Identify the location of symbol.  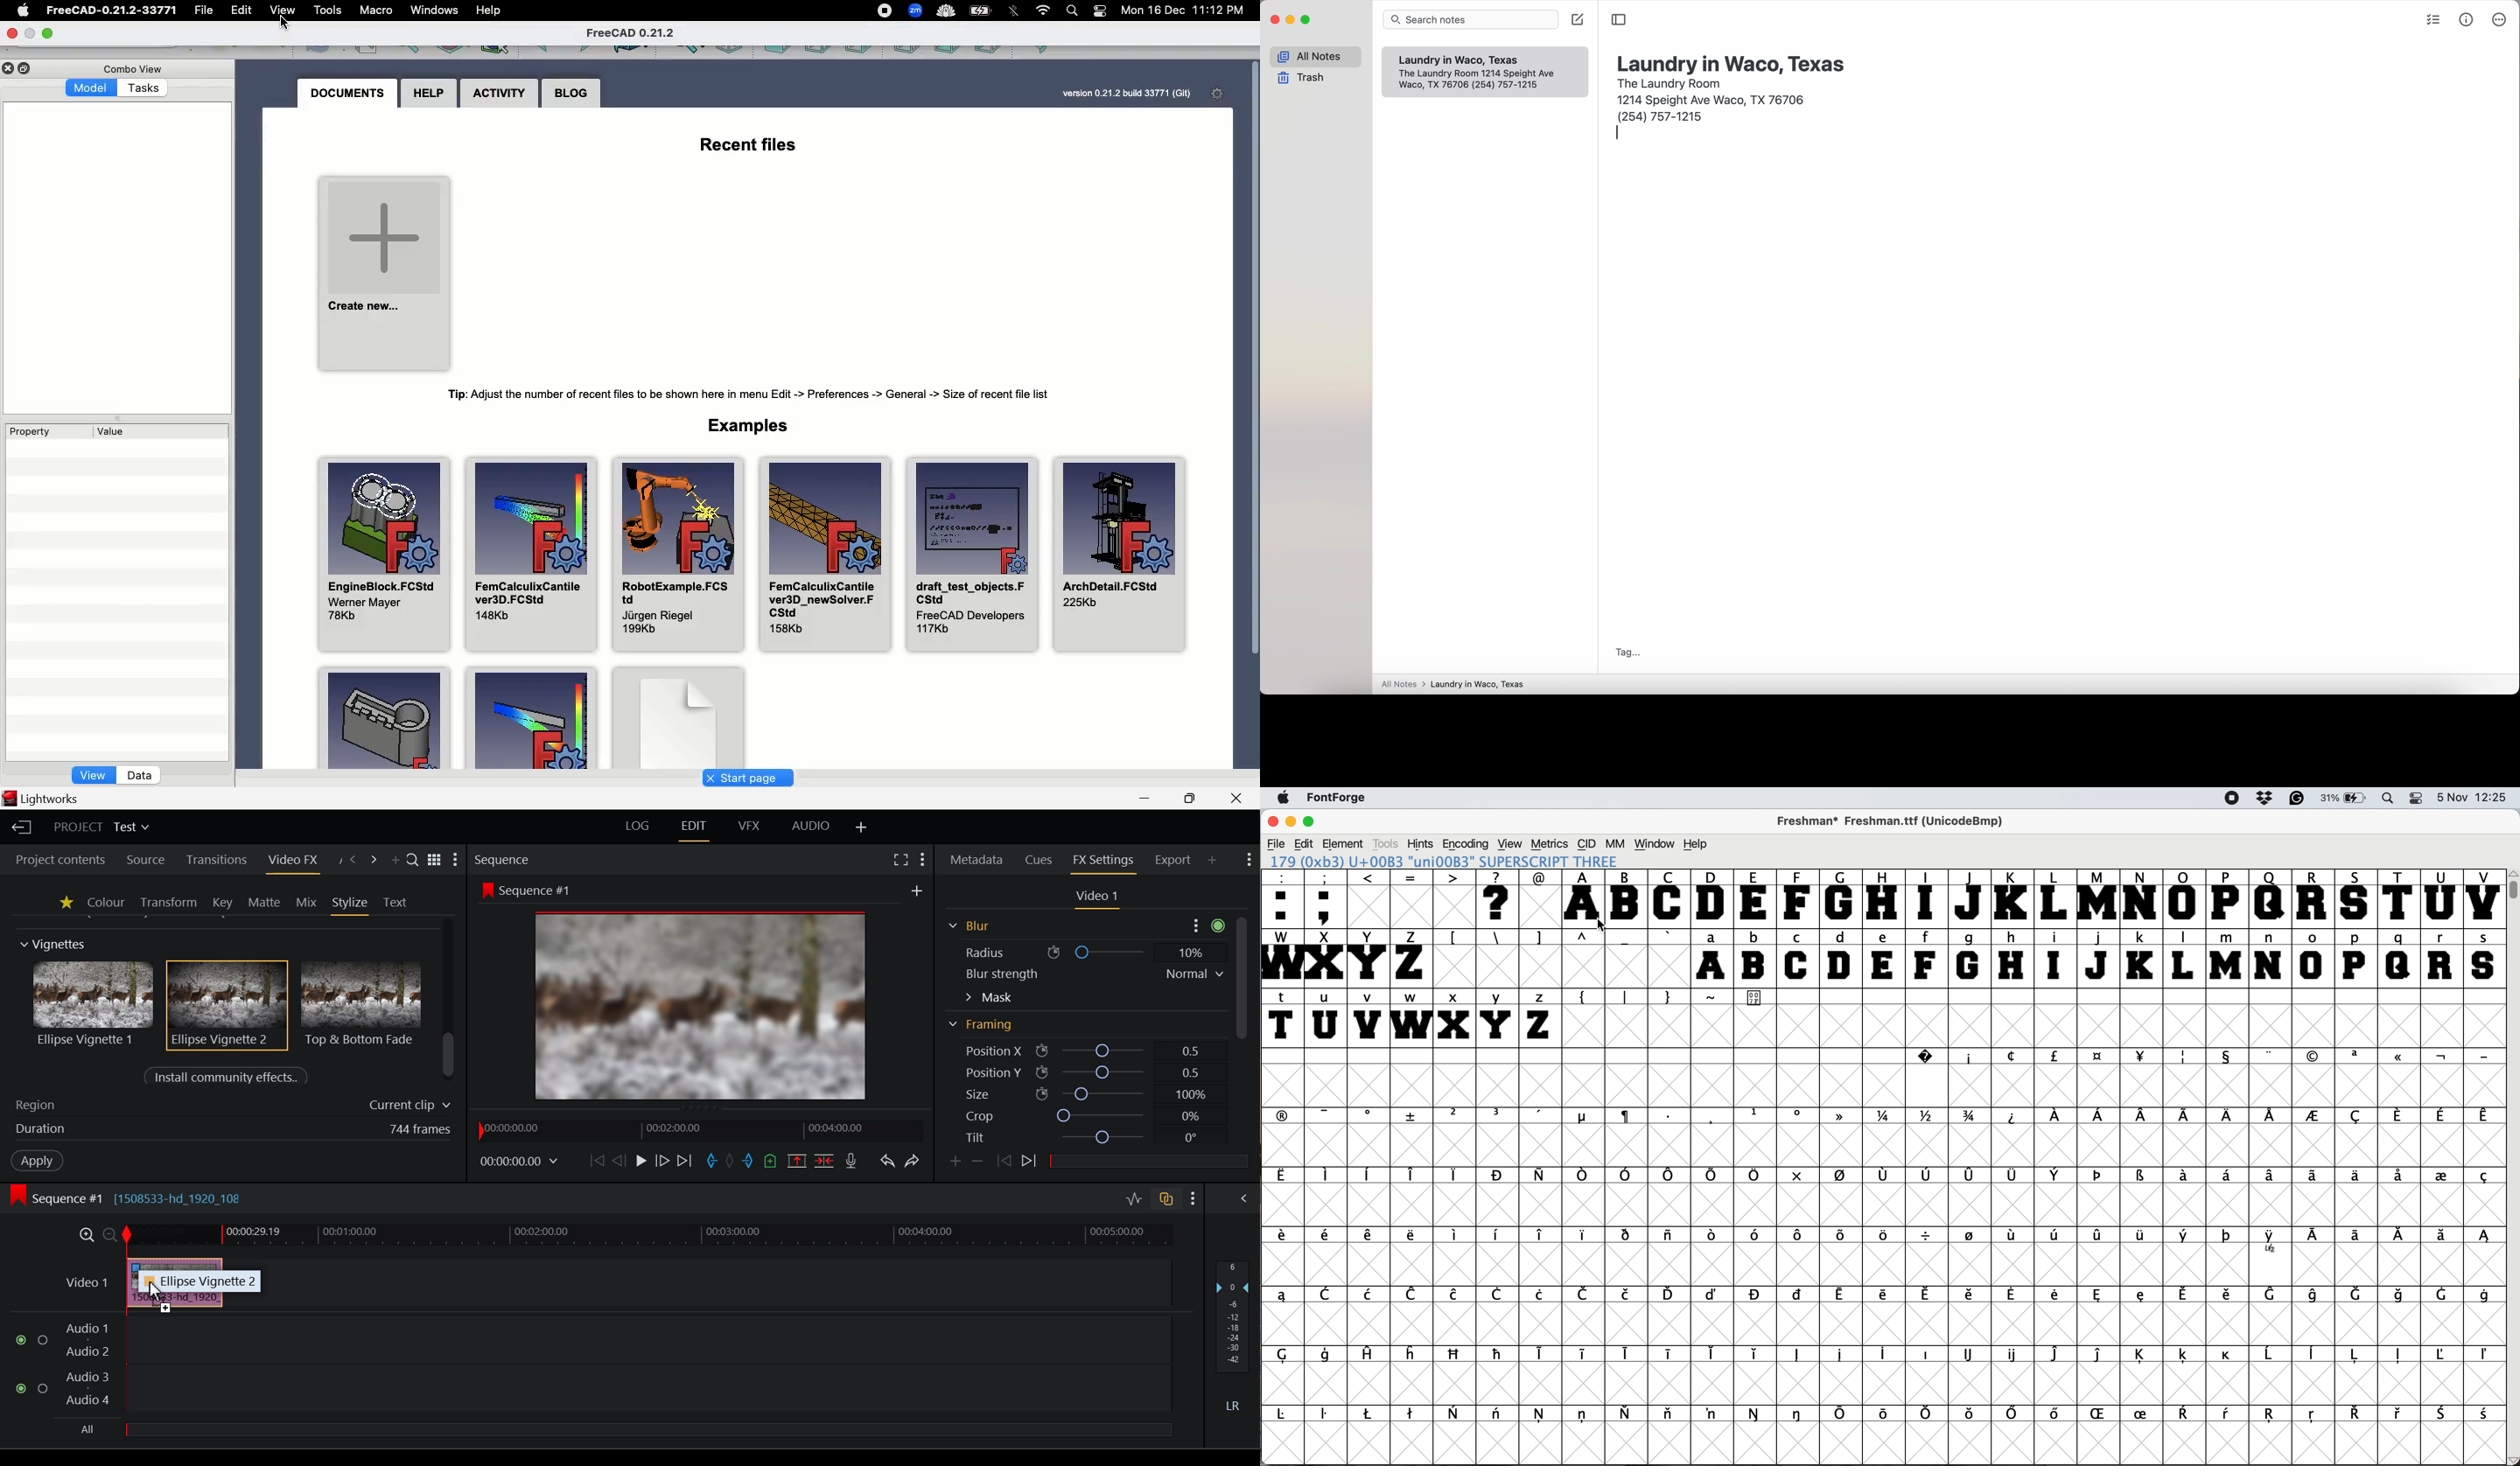
(1328, 1176).